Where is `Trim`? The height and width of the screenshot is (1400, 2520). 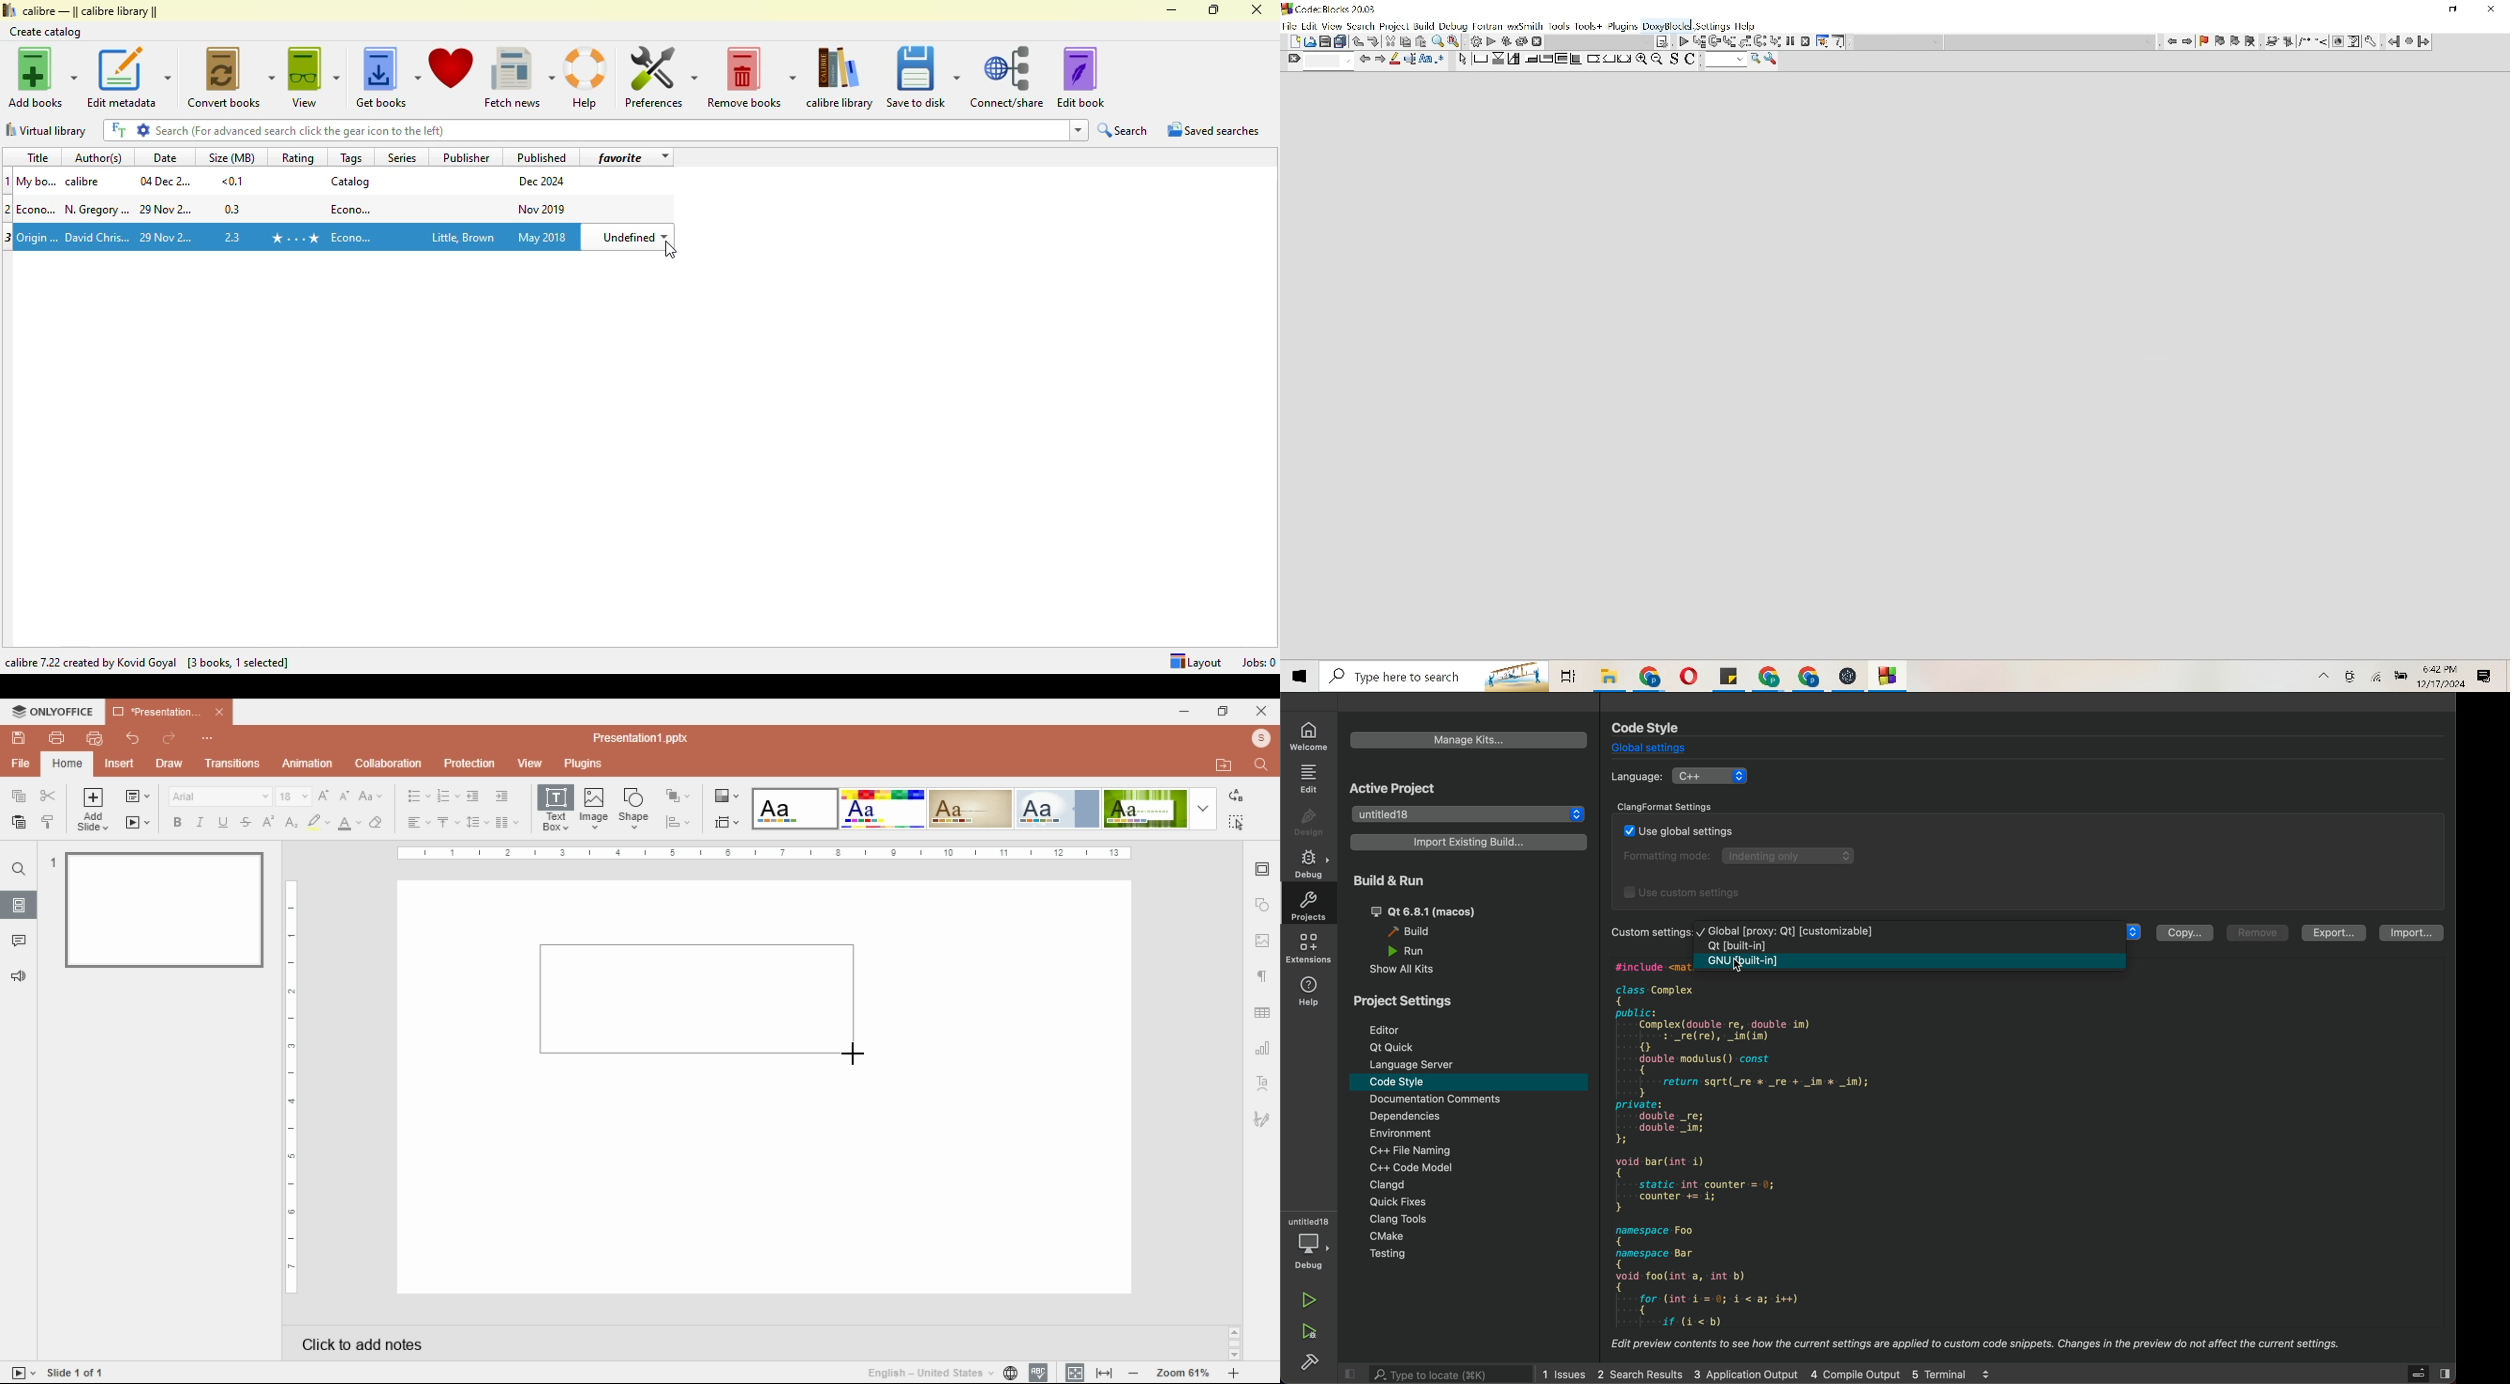 Trim is located at coordinates (1390, 40).